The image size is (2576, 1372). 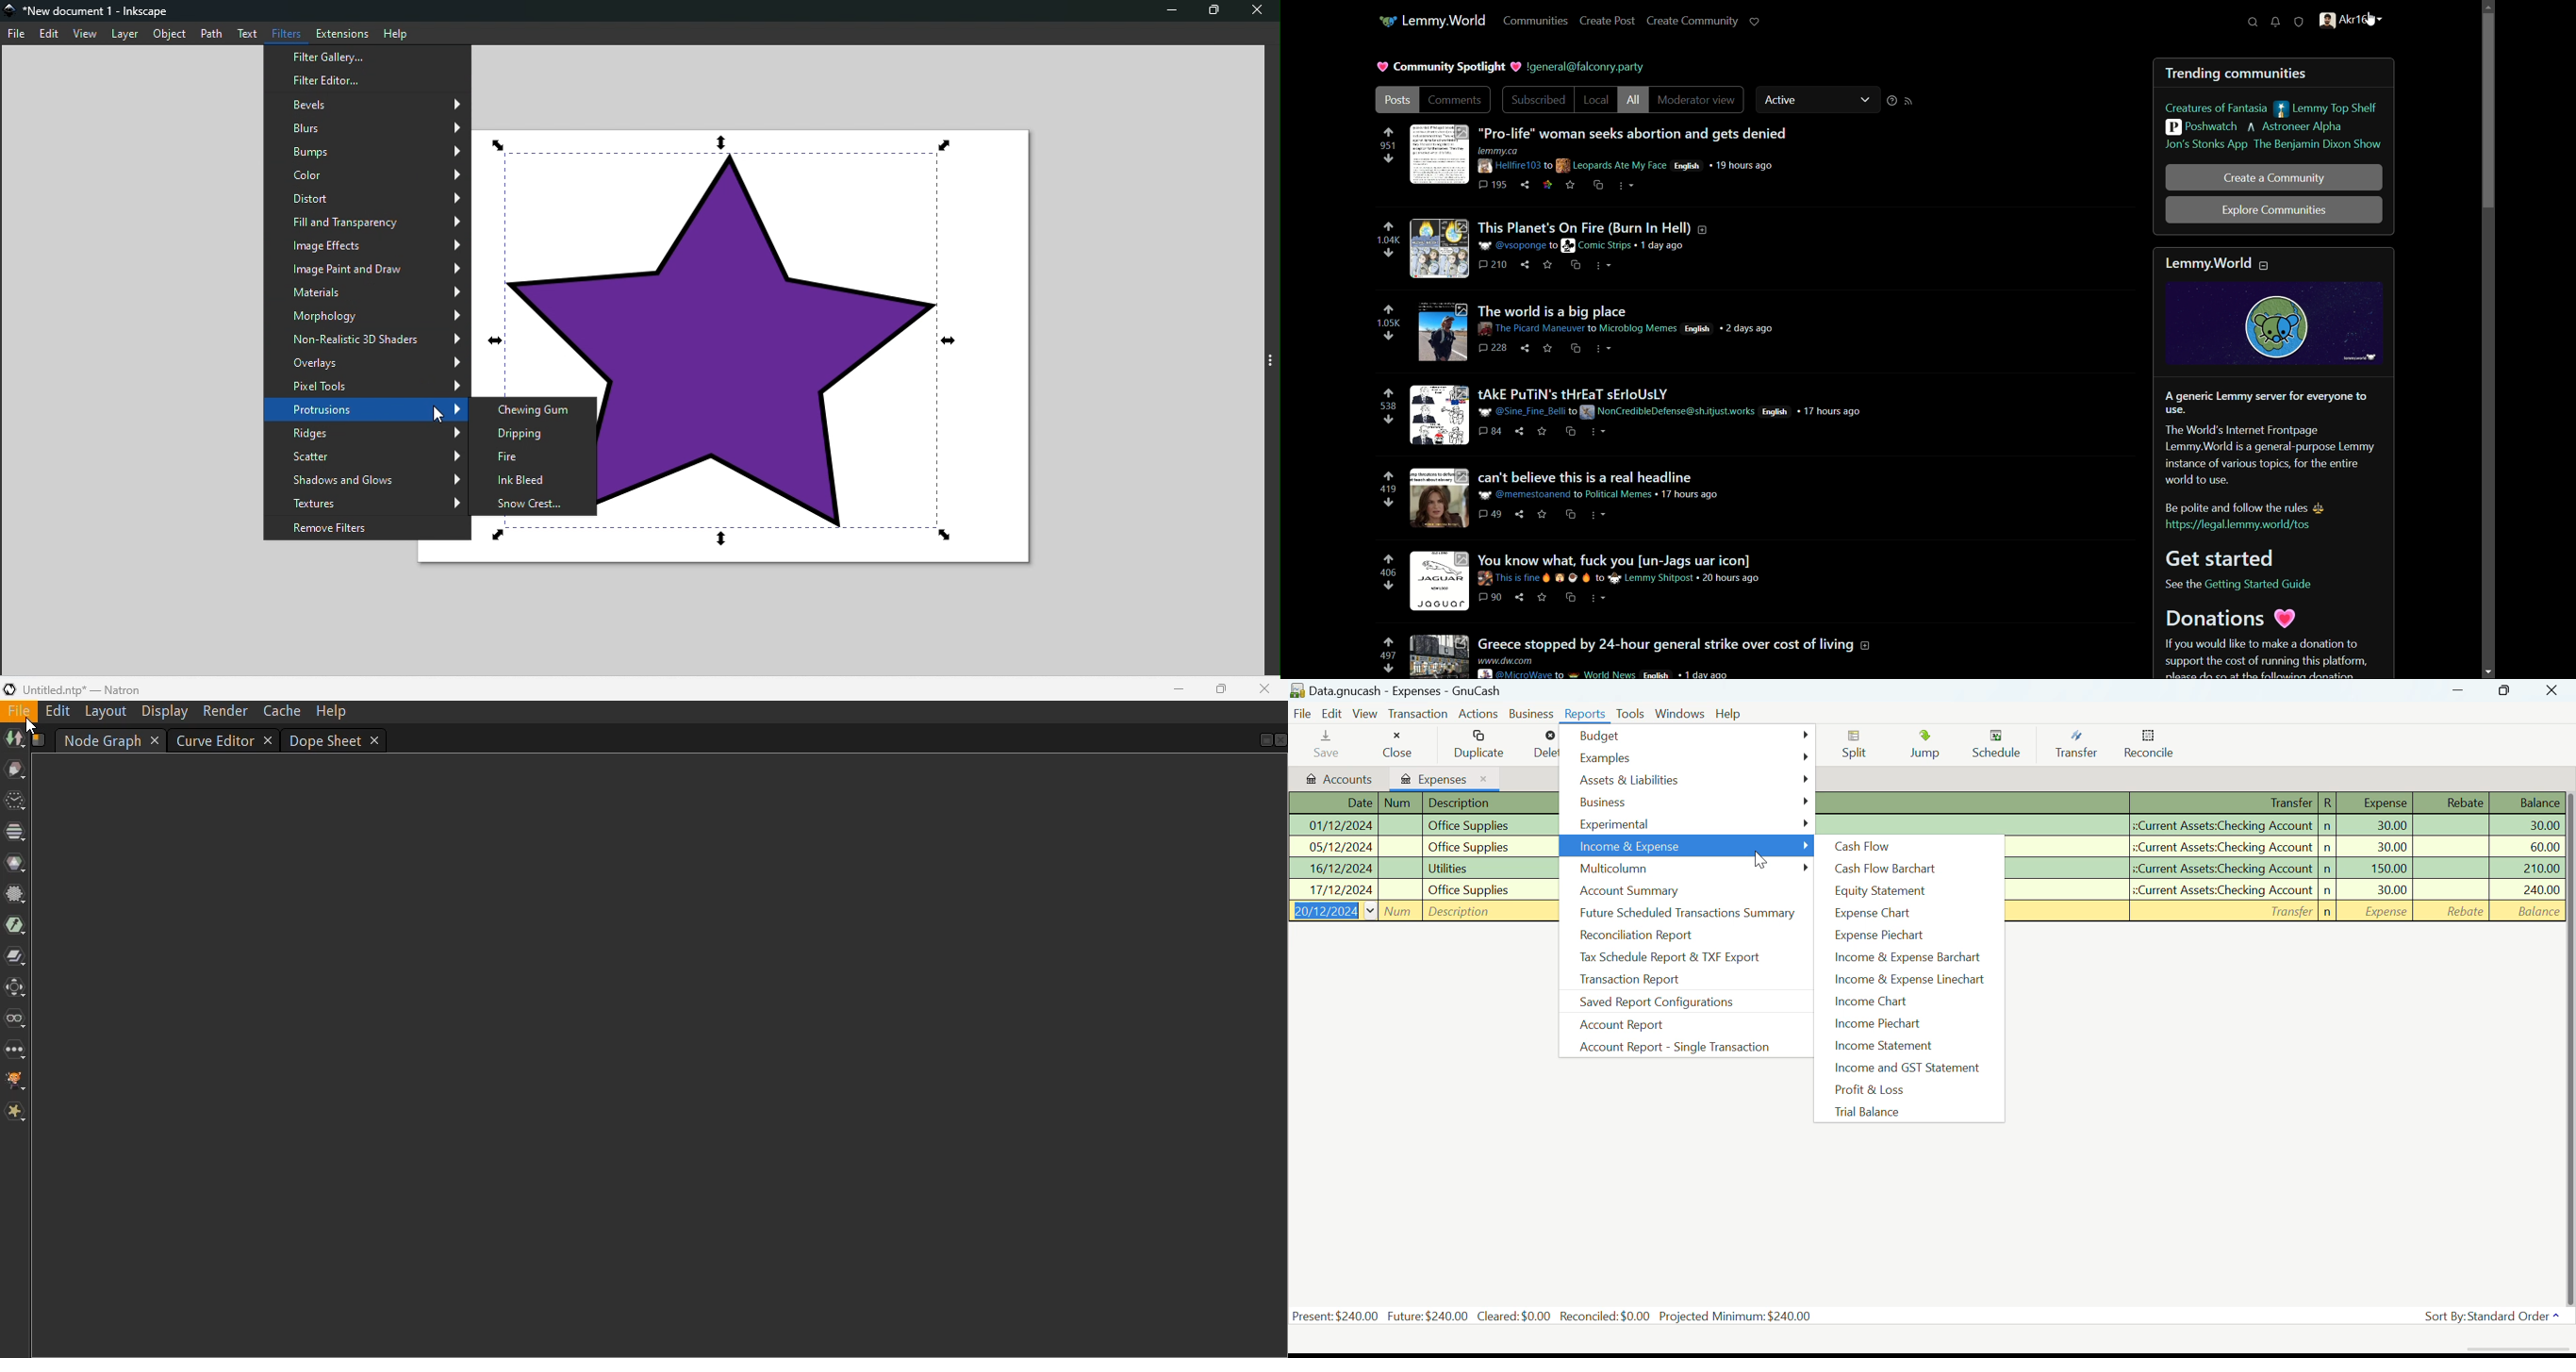 What do you see at coordinates (1388, 253) in the screenshot?
I see `downvote` at bounding box center [1388, 253].